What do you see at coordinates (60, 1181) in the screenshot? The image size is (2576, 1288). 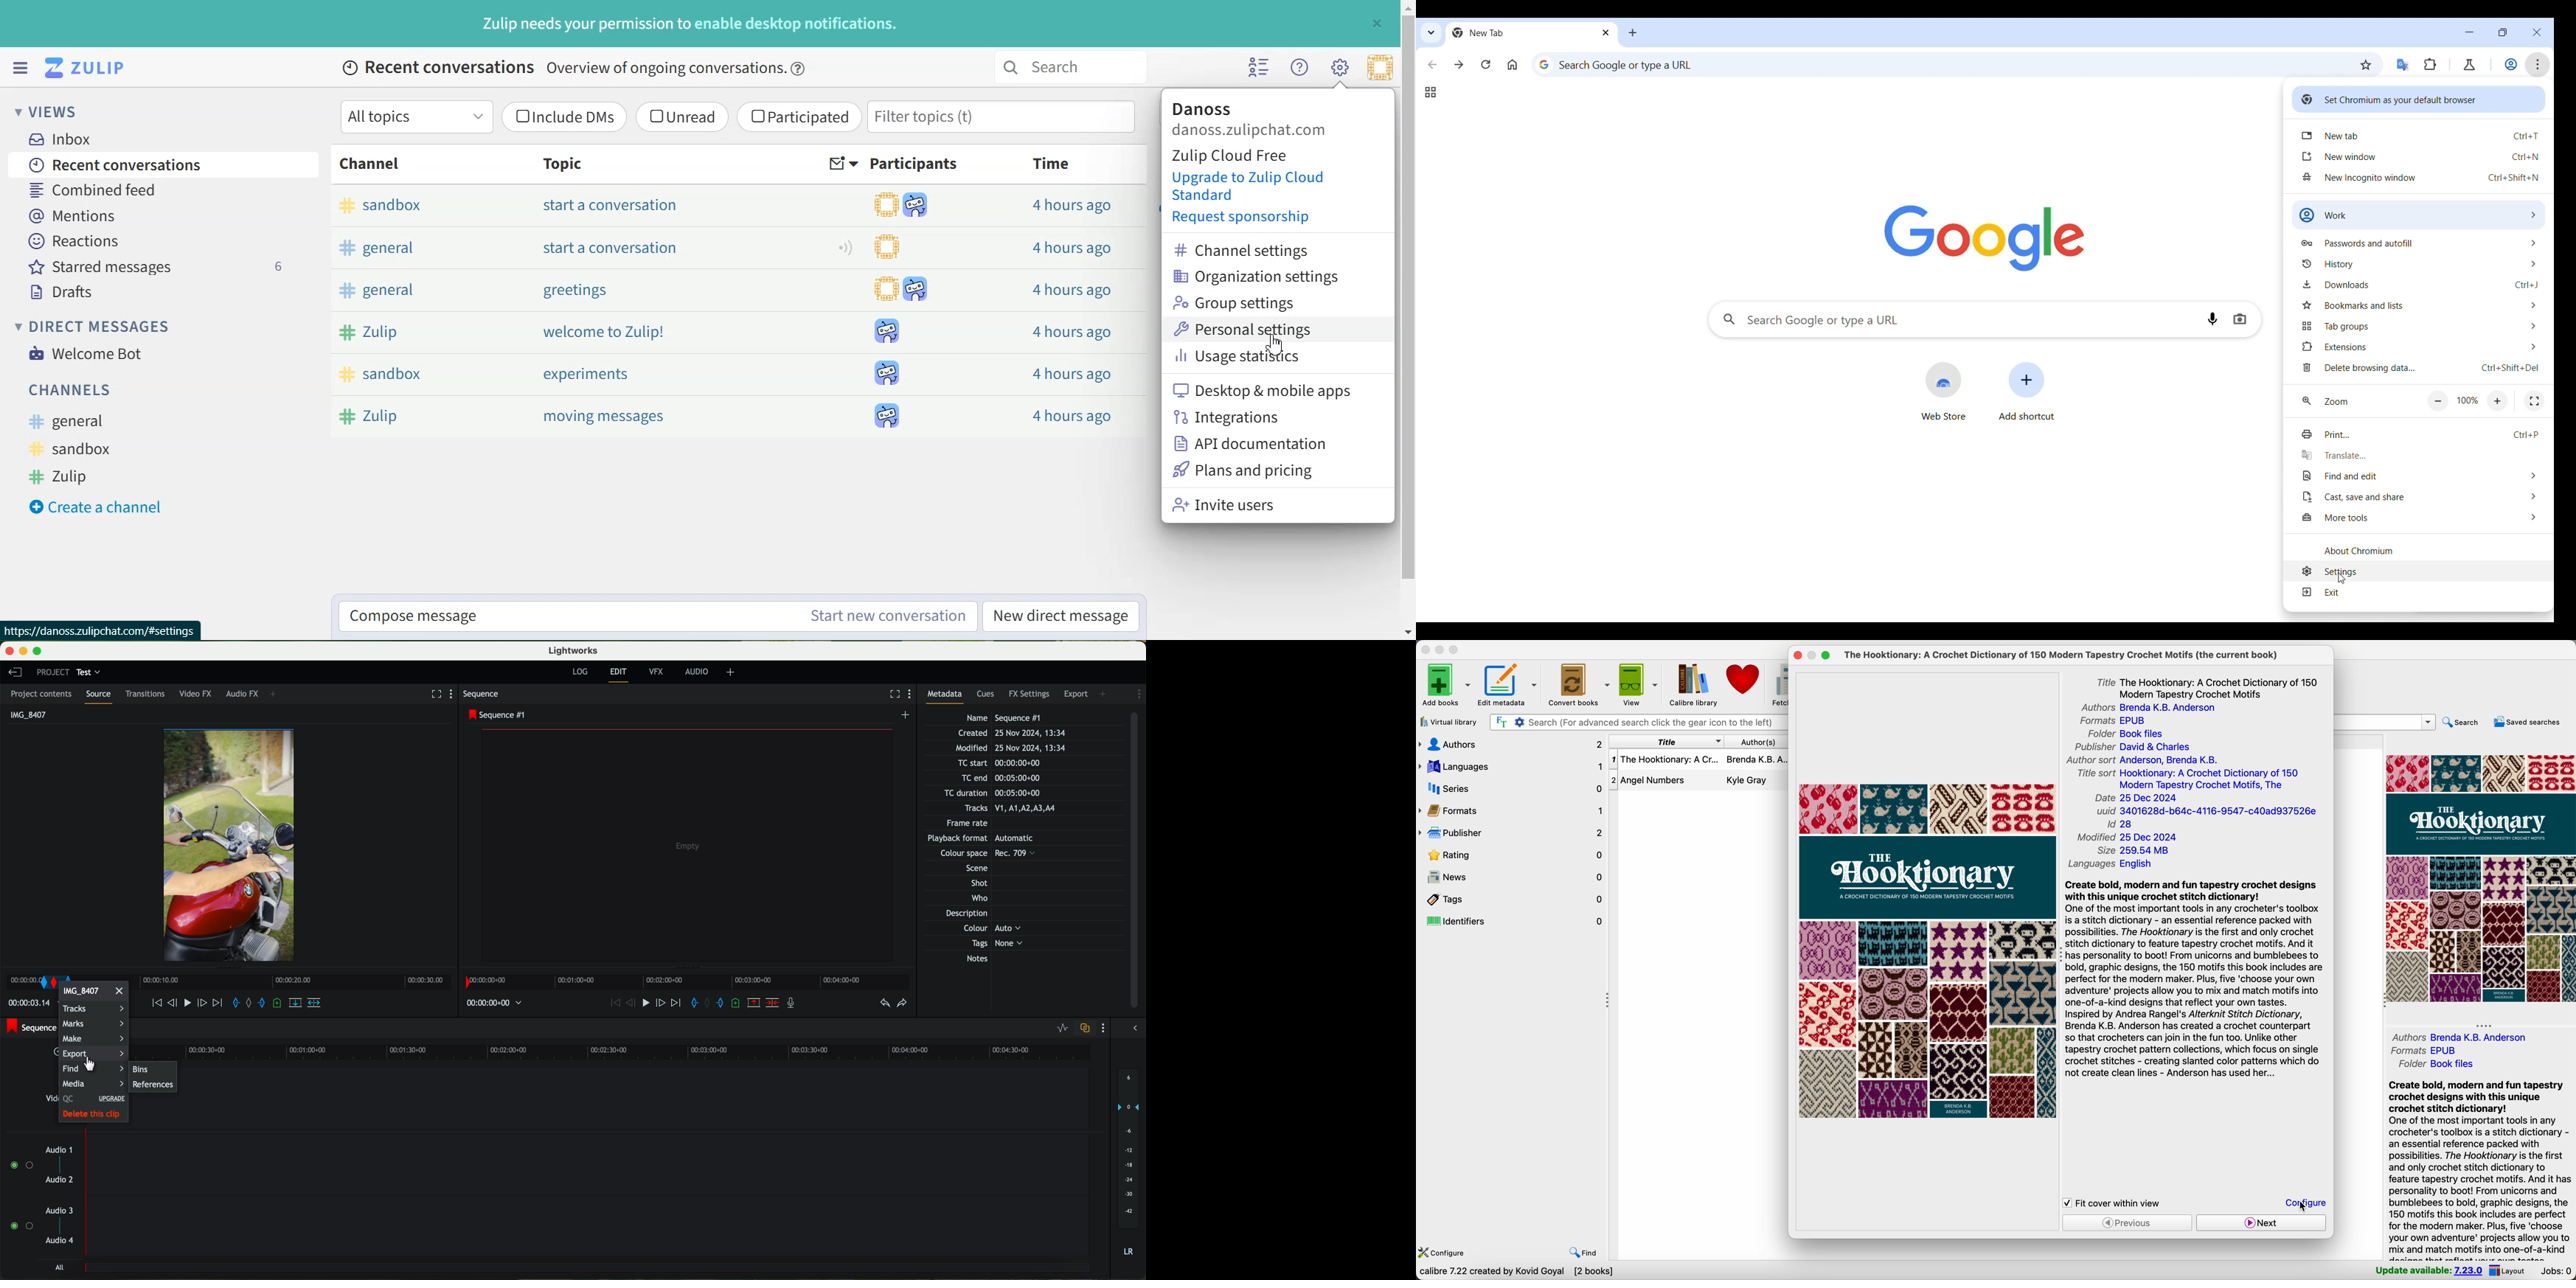 I see `audio 2` at bounding box center [60, 1181].